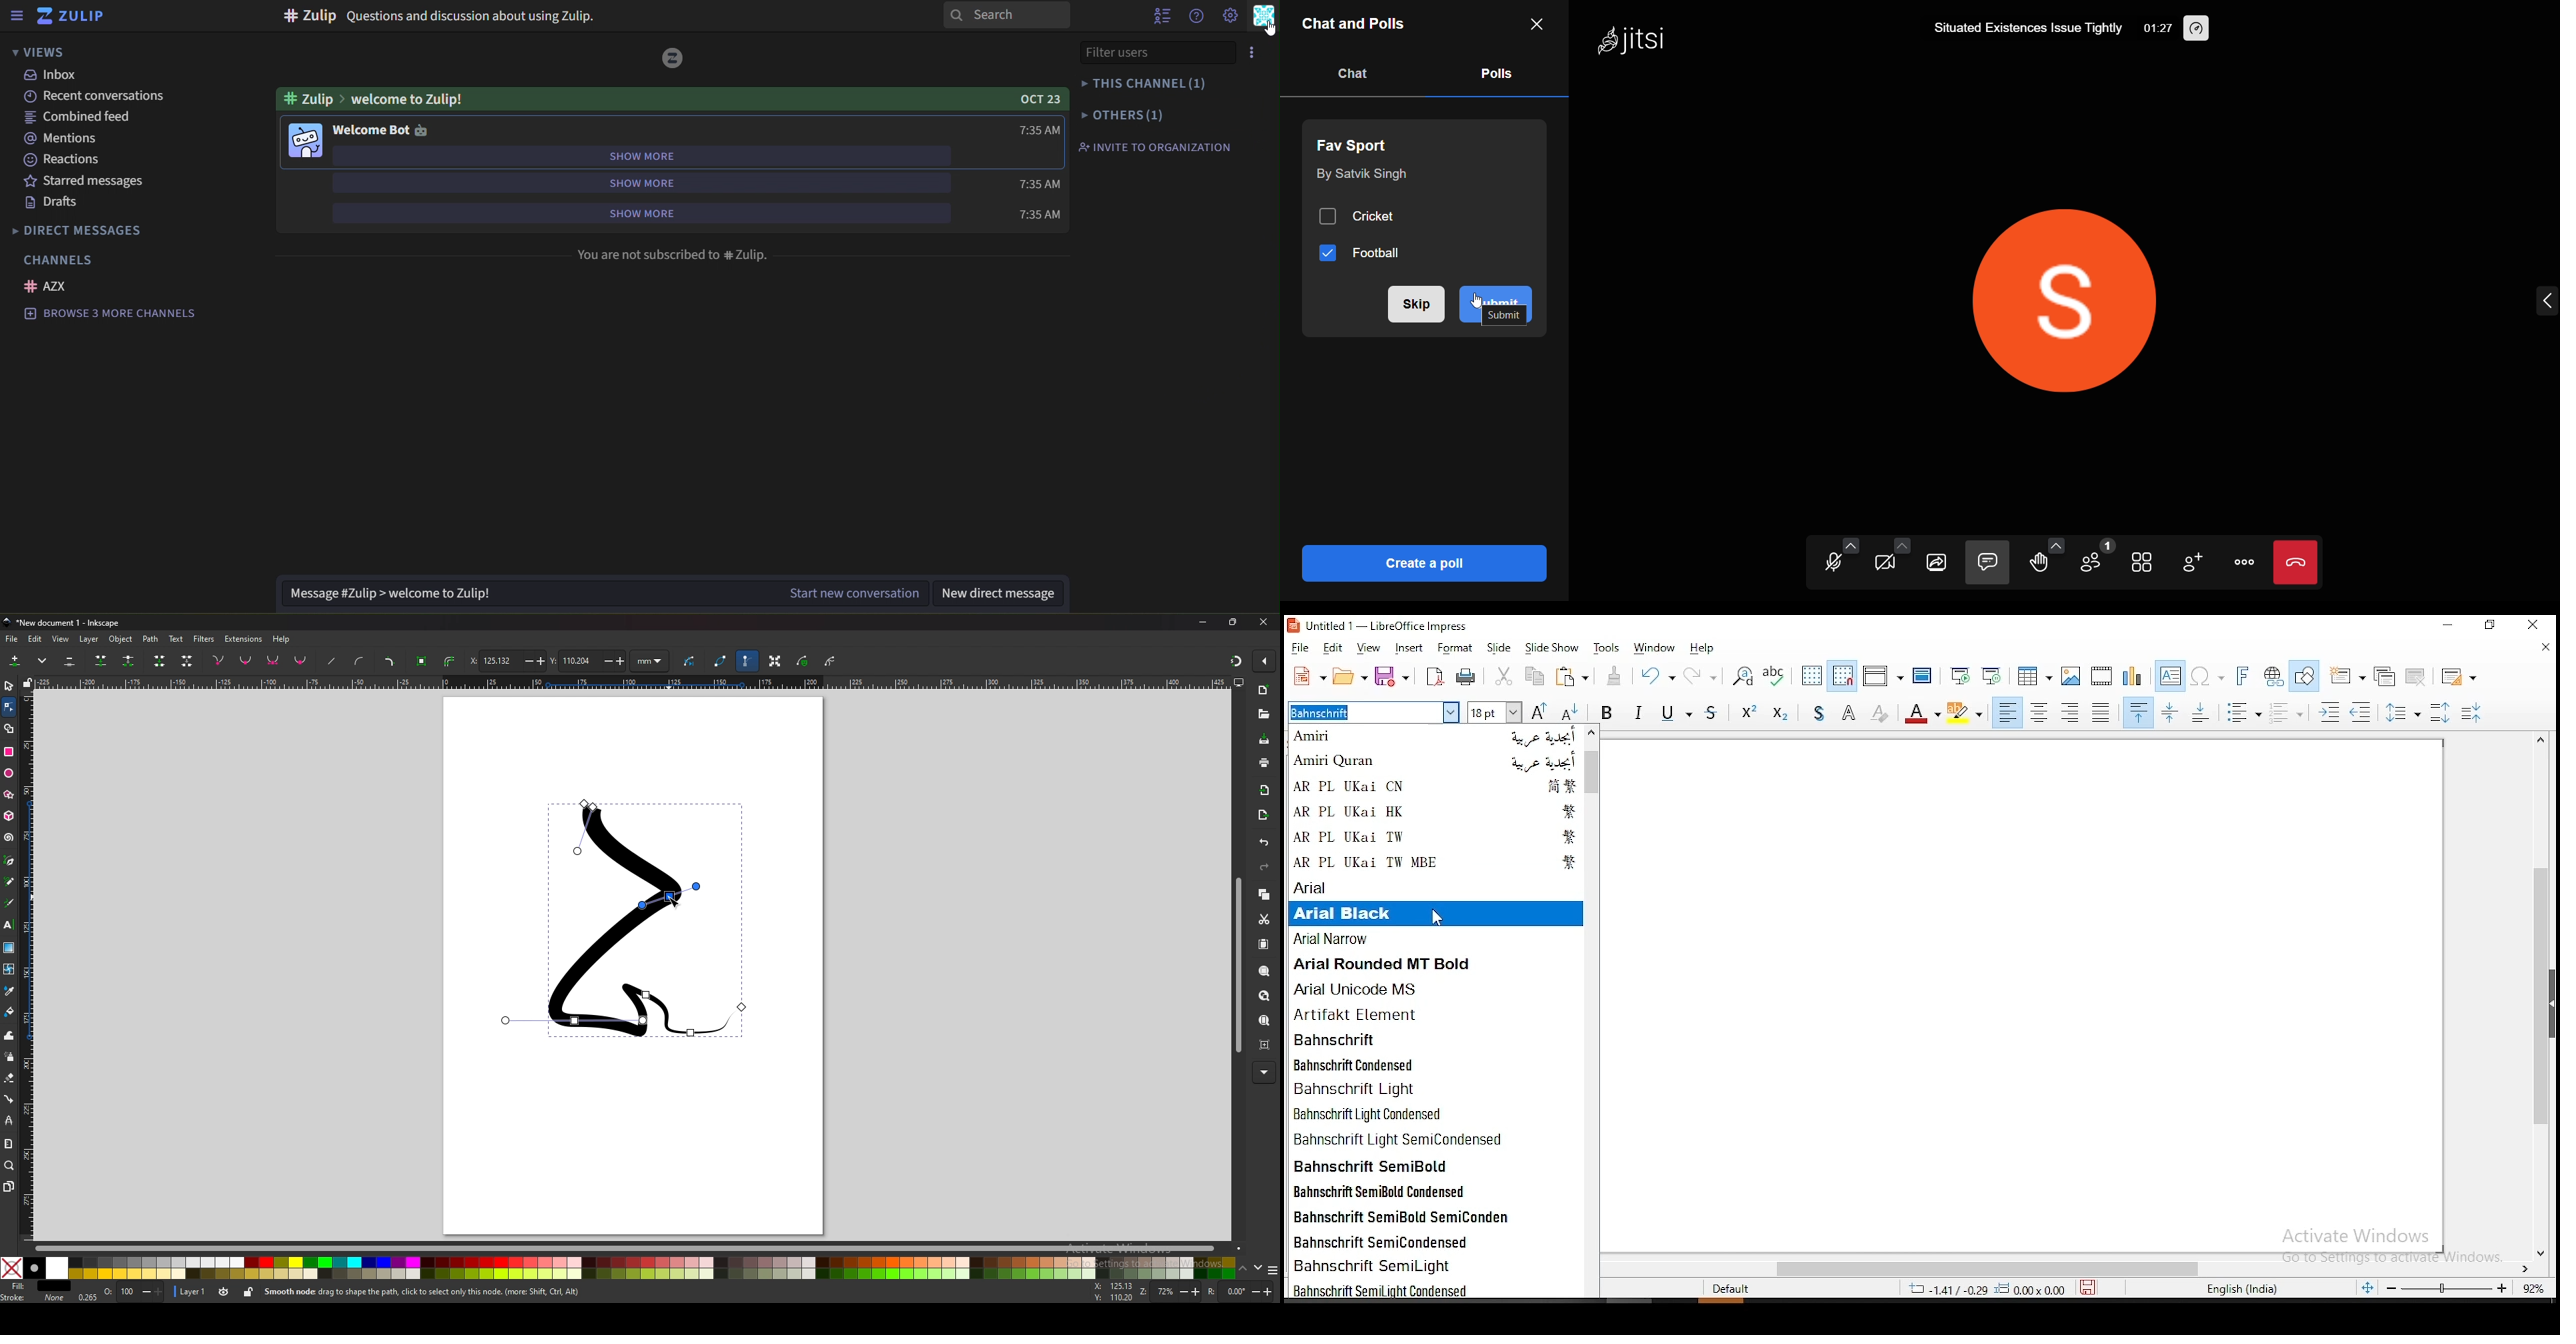 The image size is (2576, 1344). I want to click on help, so click(283, 639).